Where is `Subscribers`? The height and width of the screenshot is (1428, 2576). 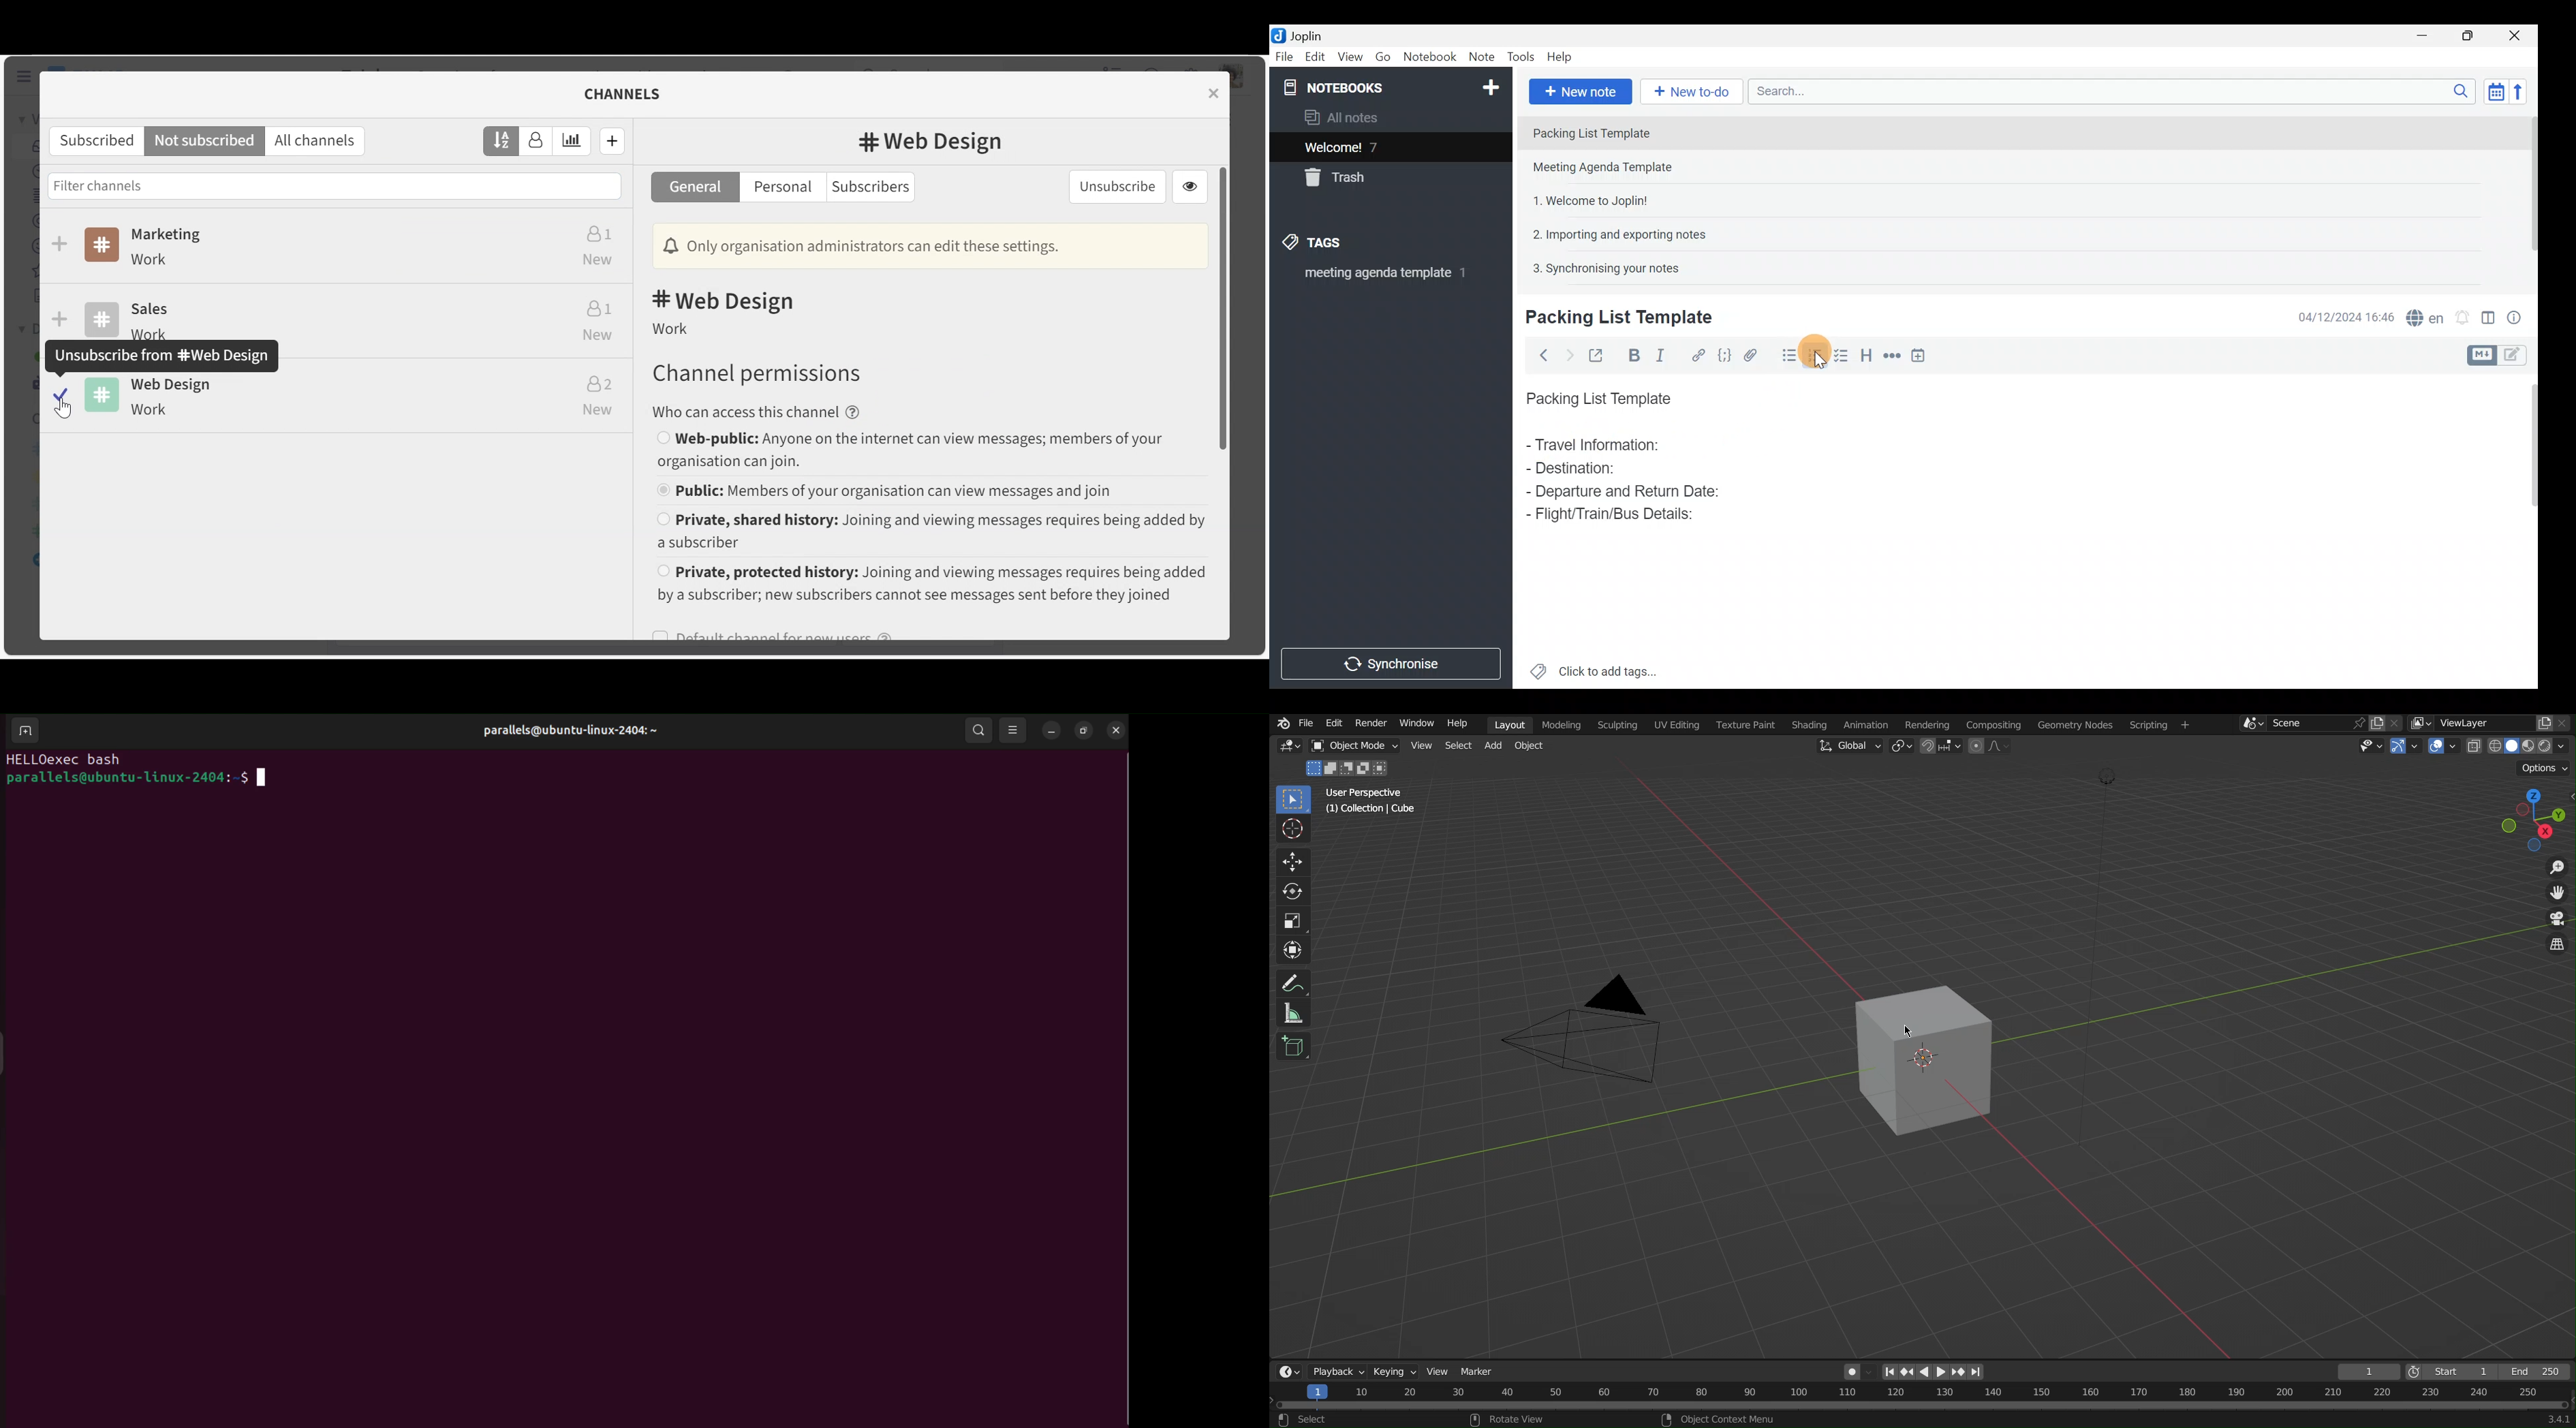
Subscribers is located at coordinates (869, 188).